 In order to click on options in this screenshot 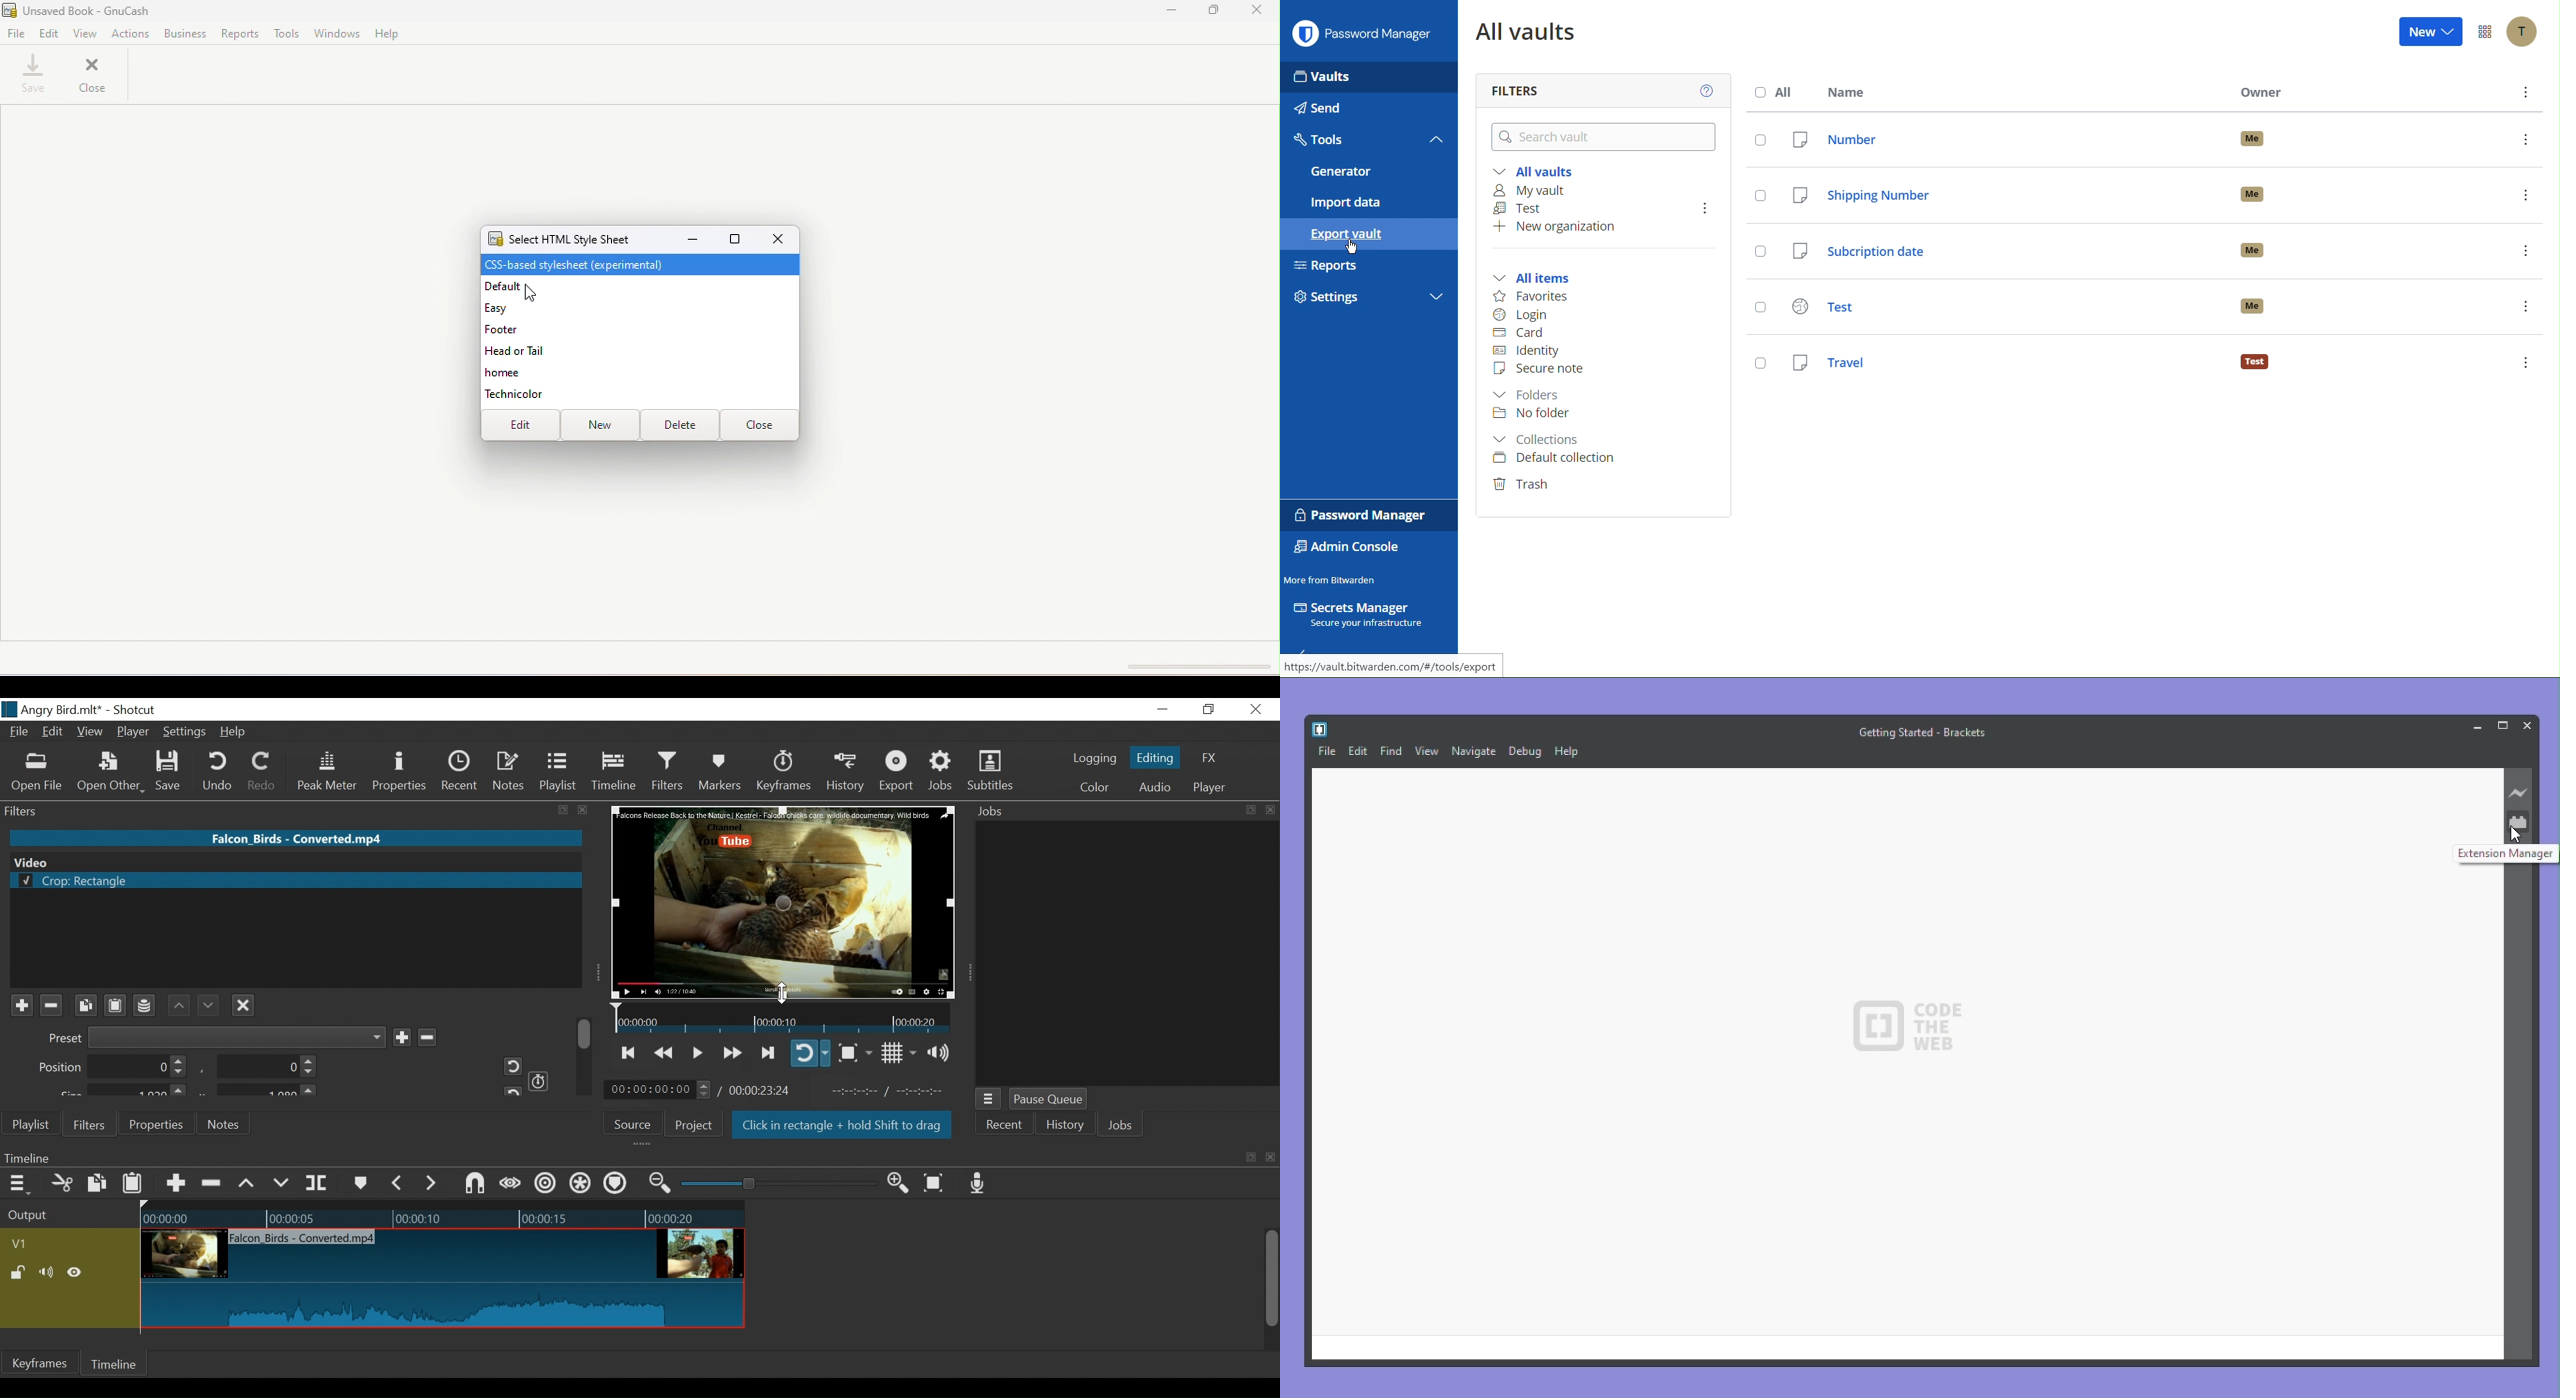, I will do `click(2526, 195)`.